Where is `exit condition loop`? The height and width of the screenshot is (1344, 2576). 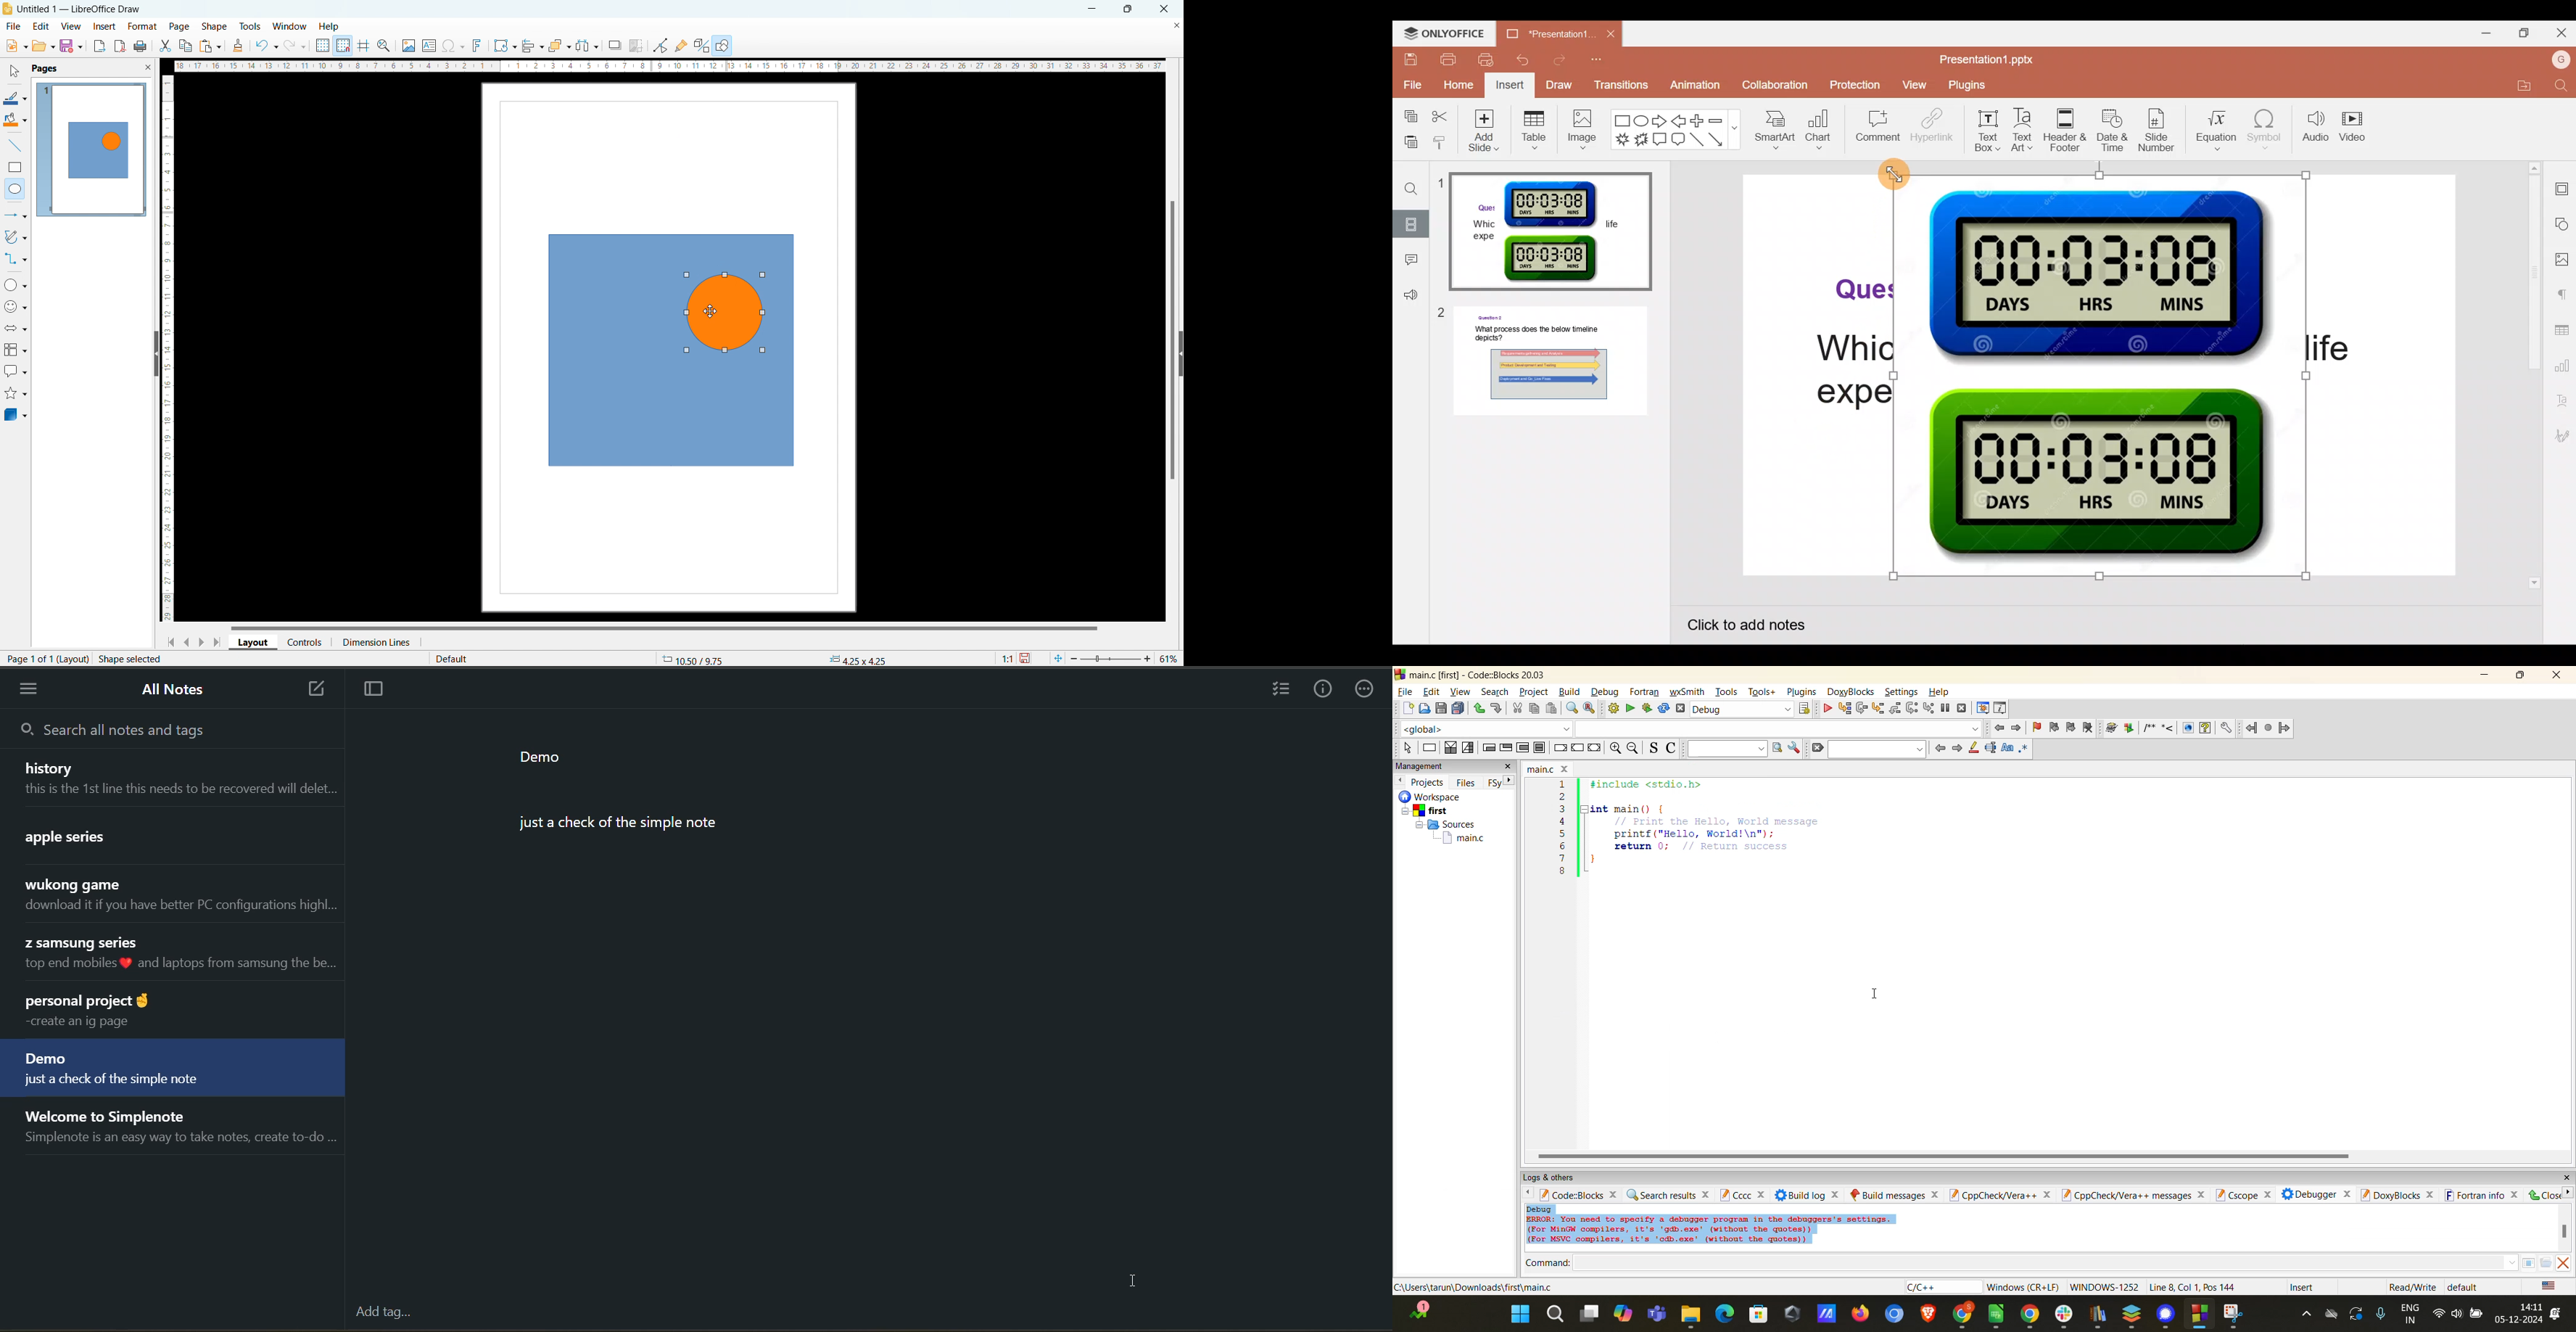
exit condition loop is located at coordinates (1505, 746).